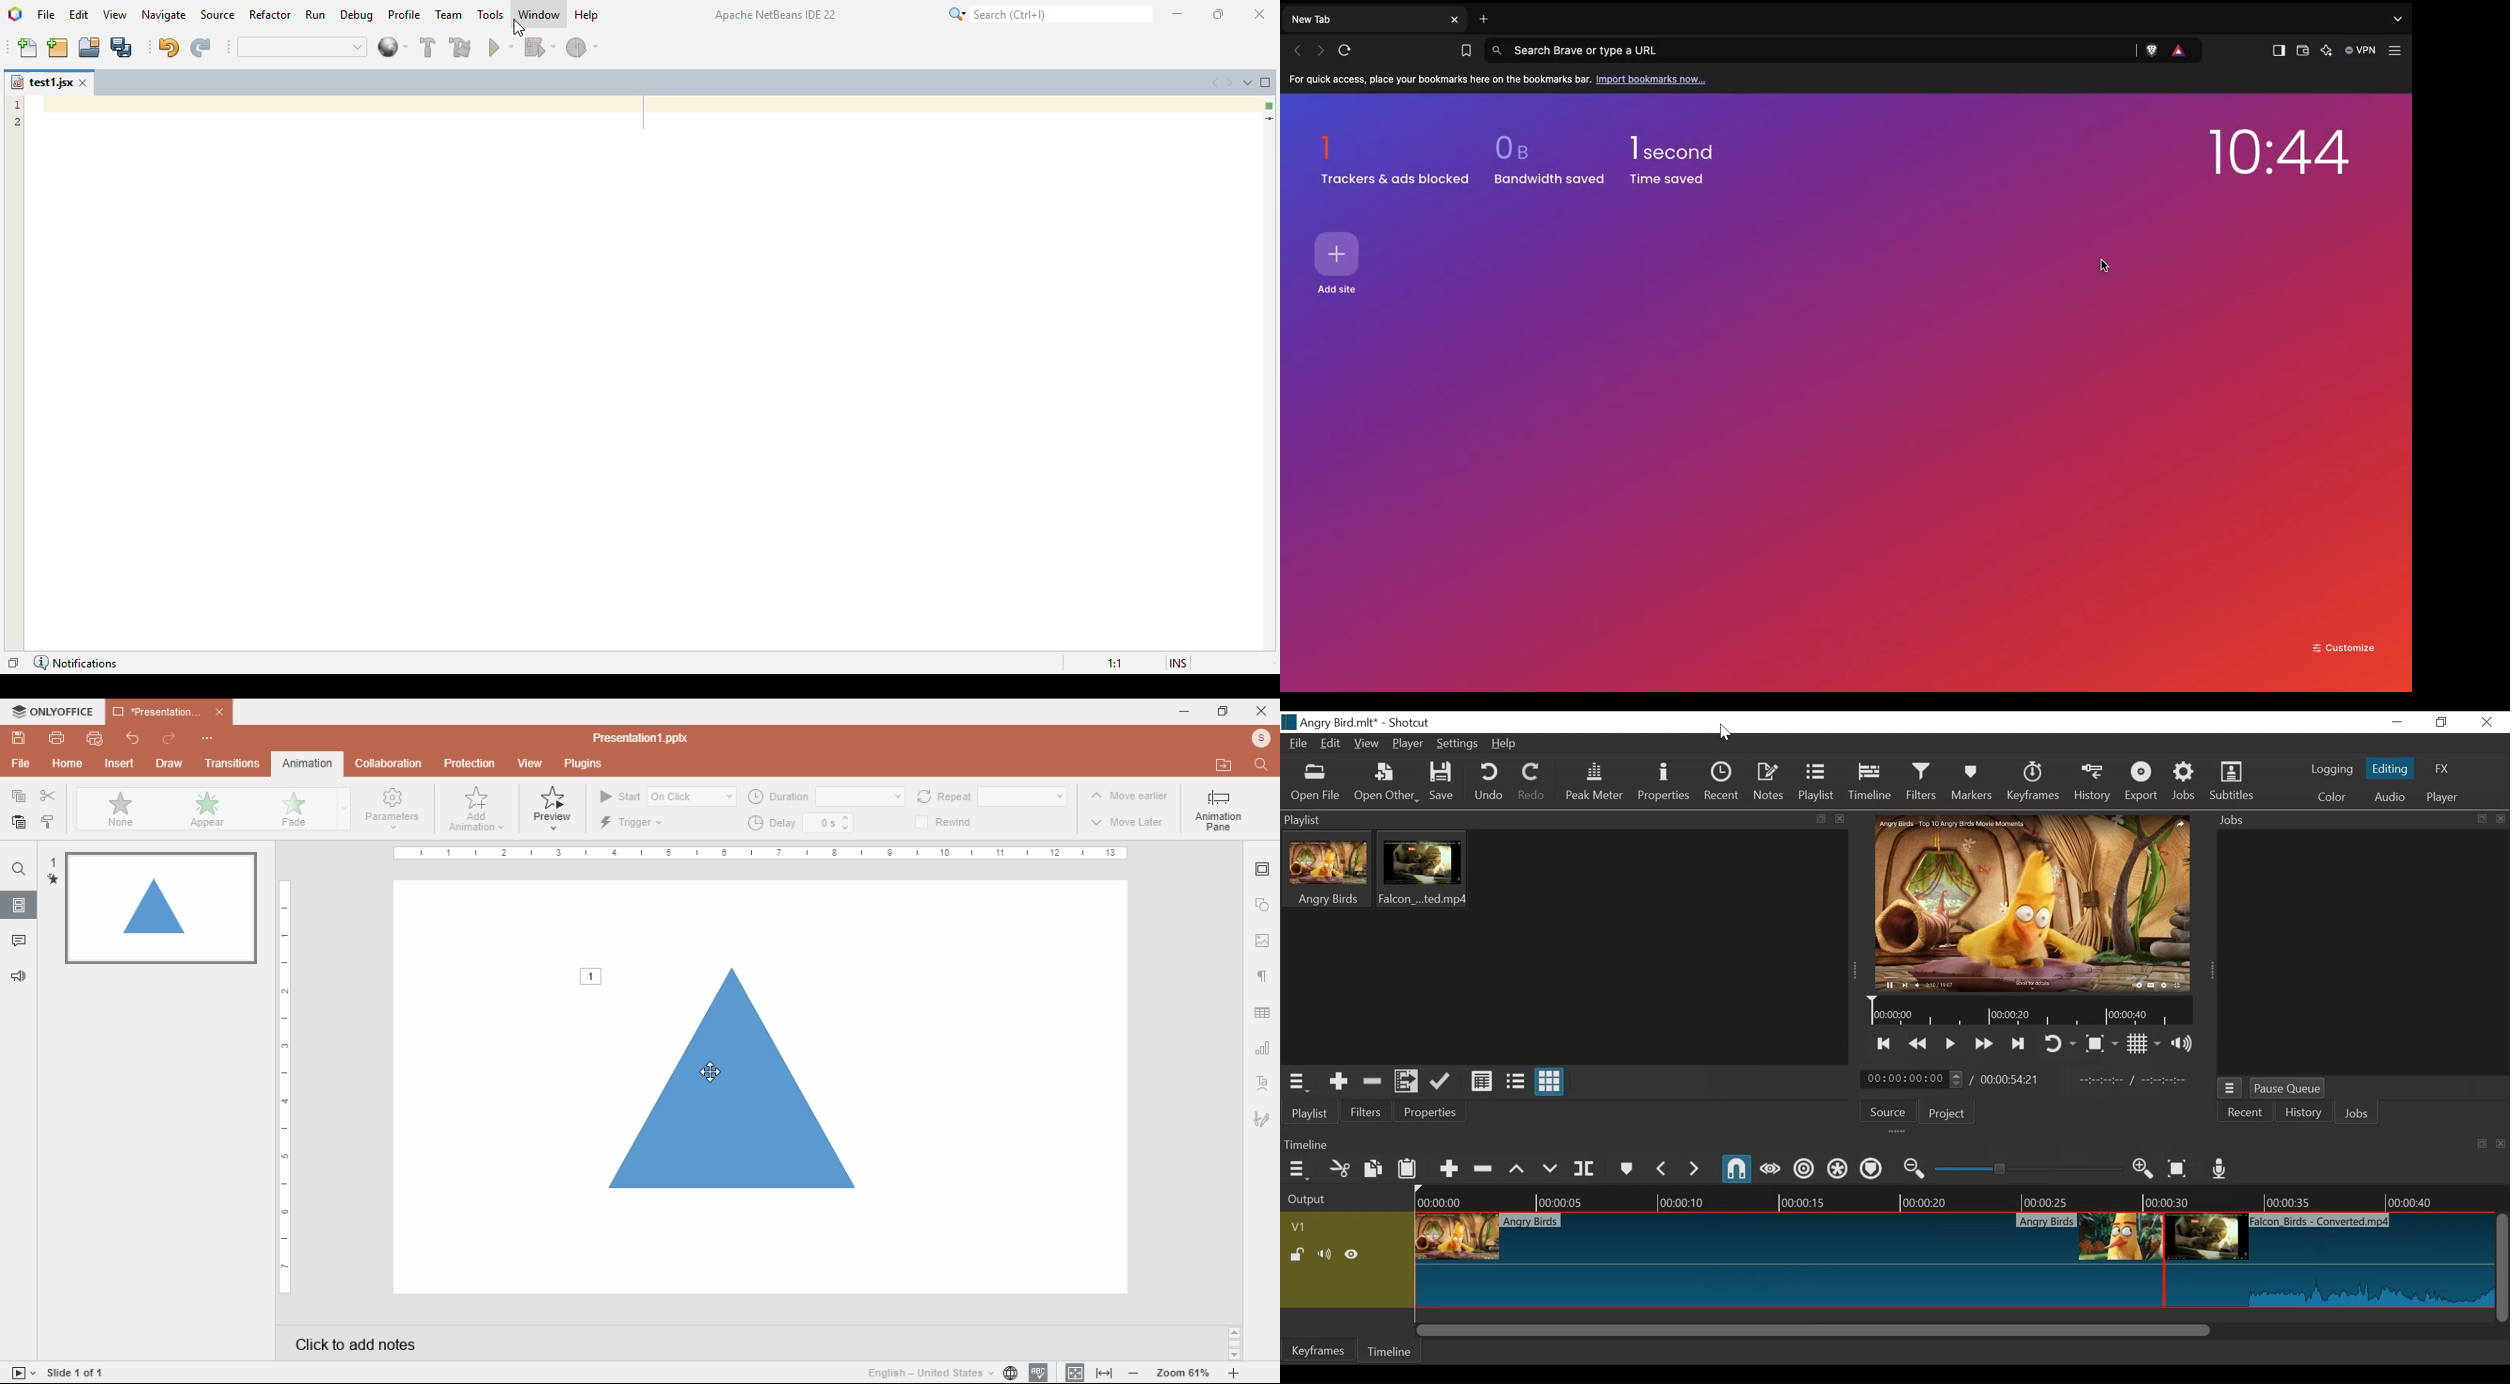 This screenshot has height=1400, width=2520. What do you see at coordinates (1548, 1082) in the screenshot?
I see `View as icons` at bounding box center [1548, 1082].